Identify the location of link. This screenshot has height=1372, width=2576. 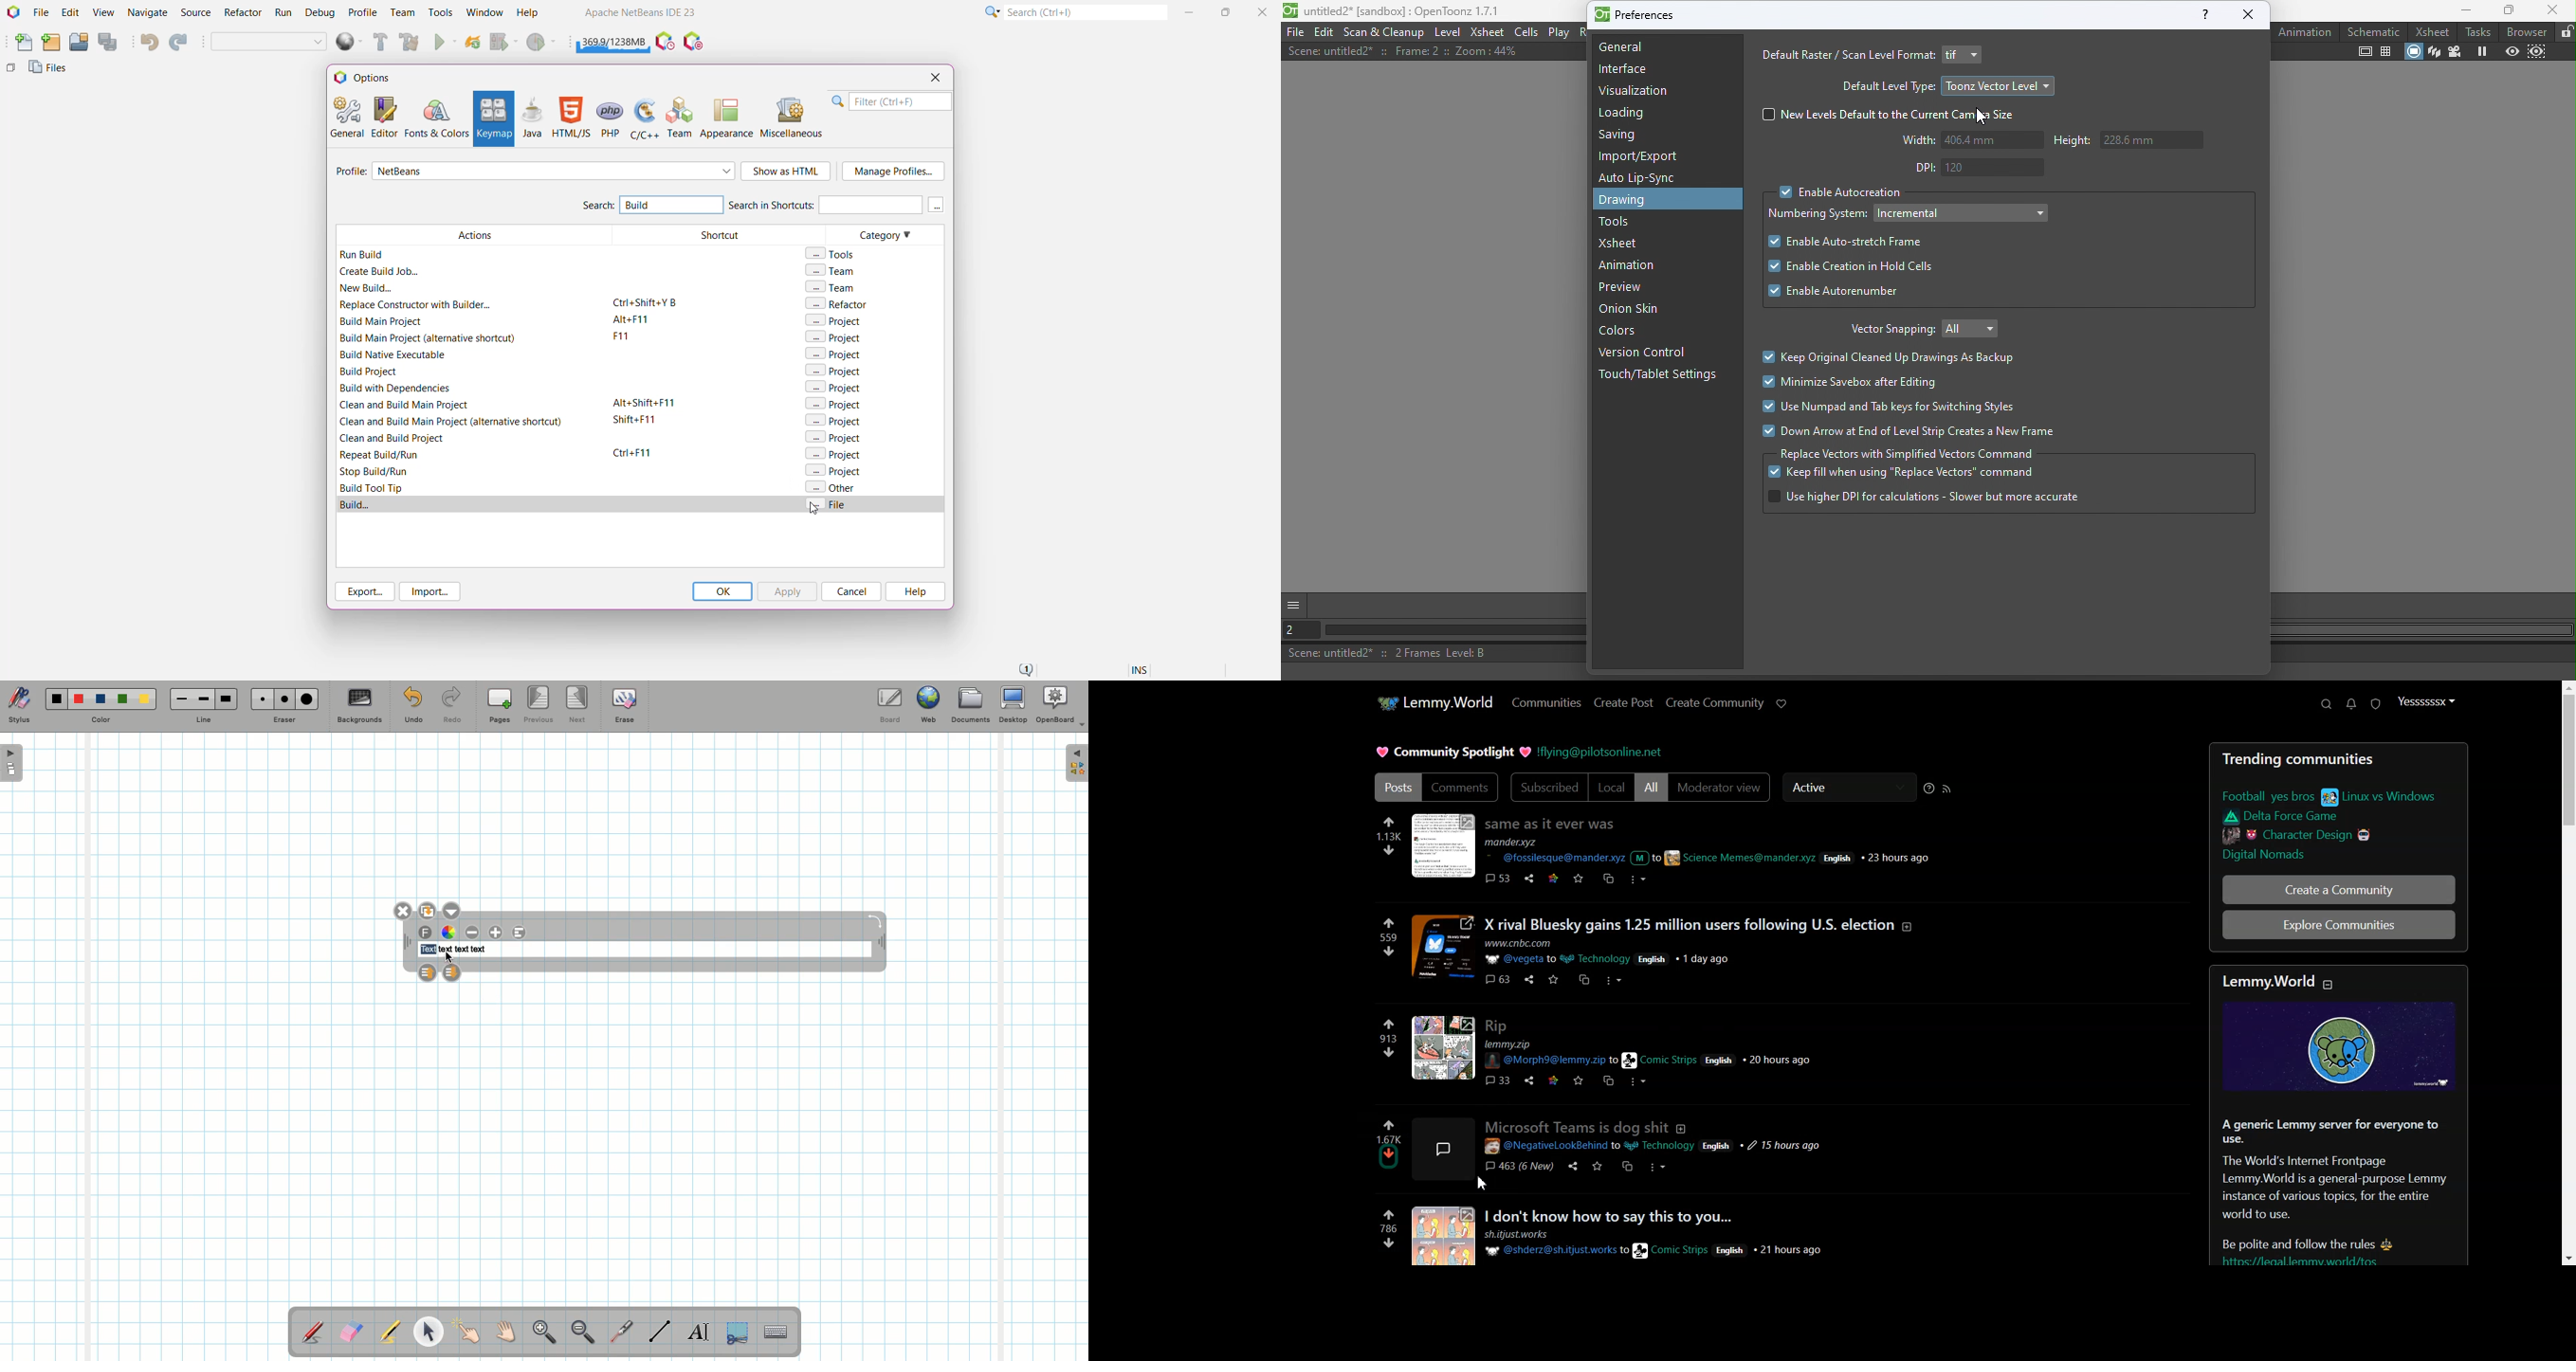
(2337, 796).